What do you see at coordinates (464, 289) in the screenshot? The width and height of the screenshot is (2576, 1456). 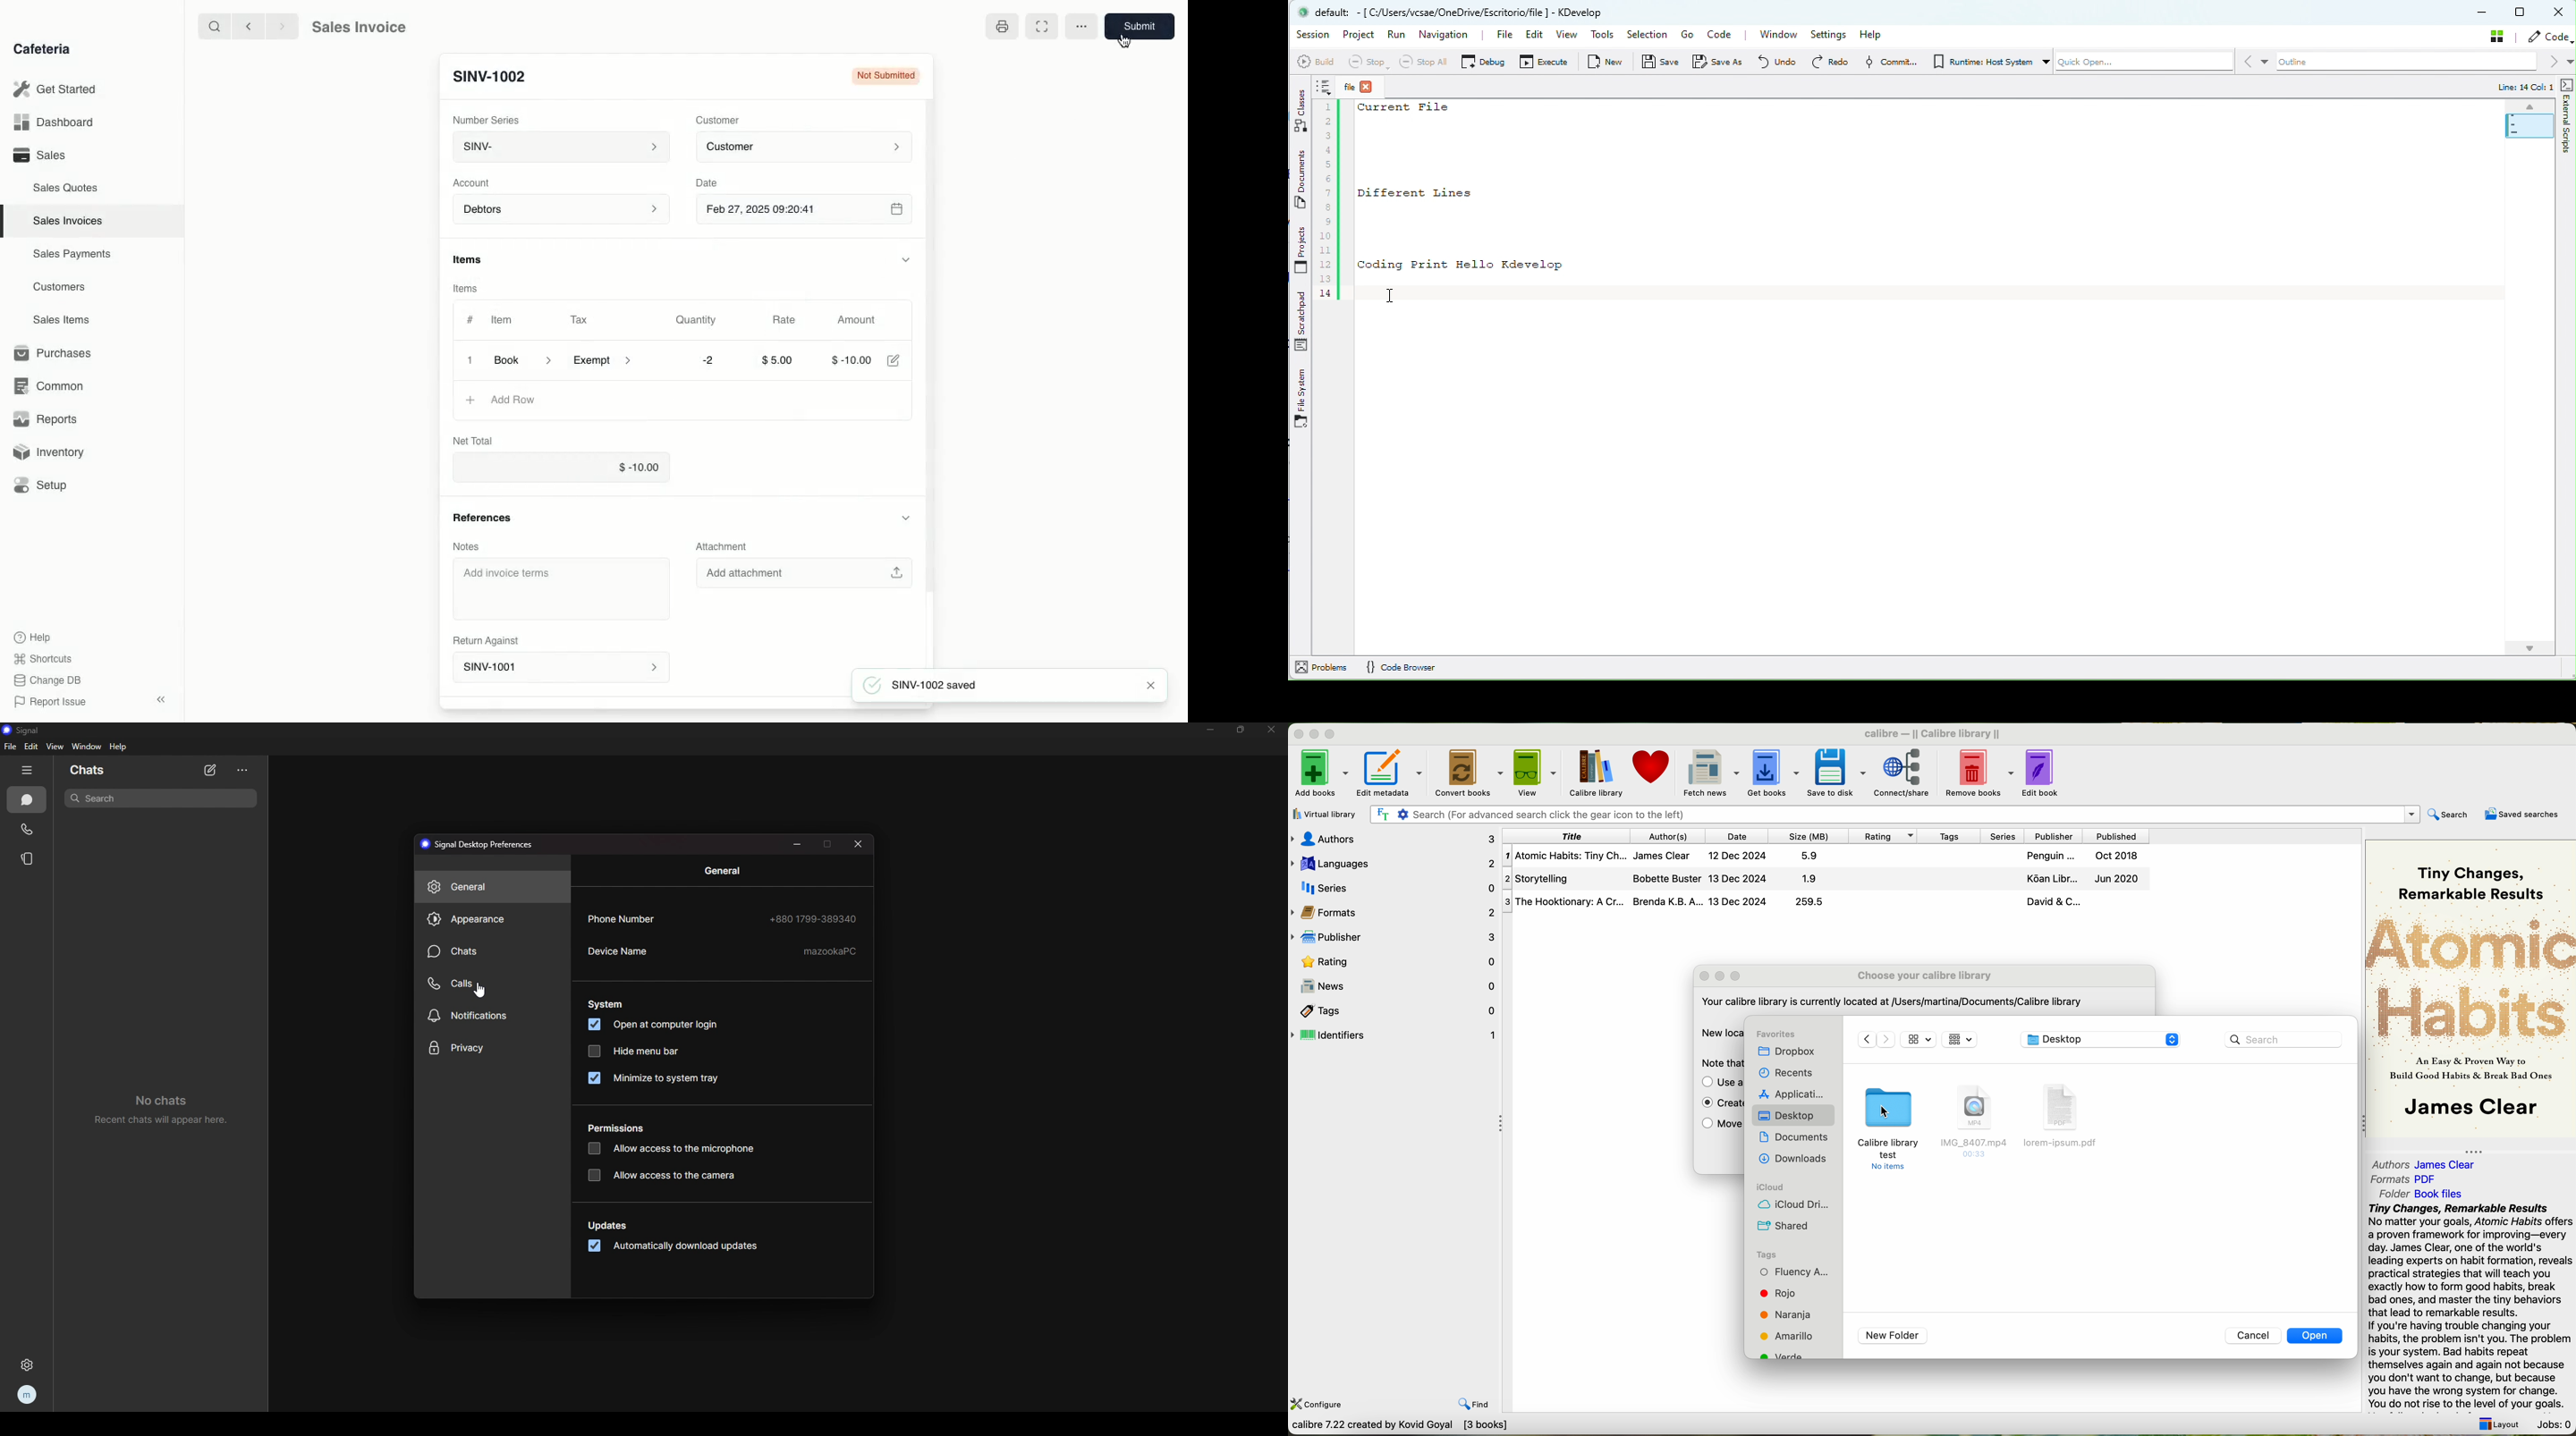 I see `Items` at bounding box center [464, 289].